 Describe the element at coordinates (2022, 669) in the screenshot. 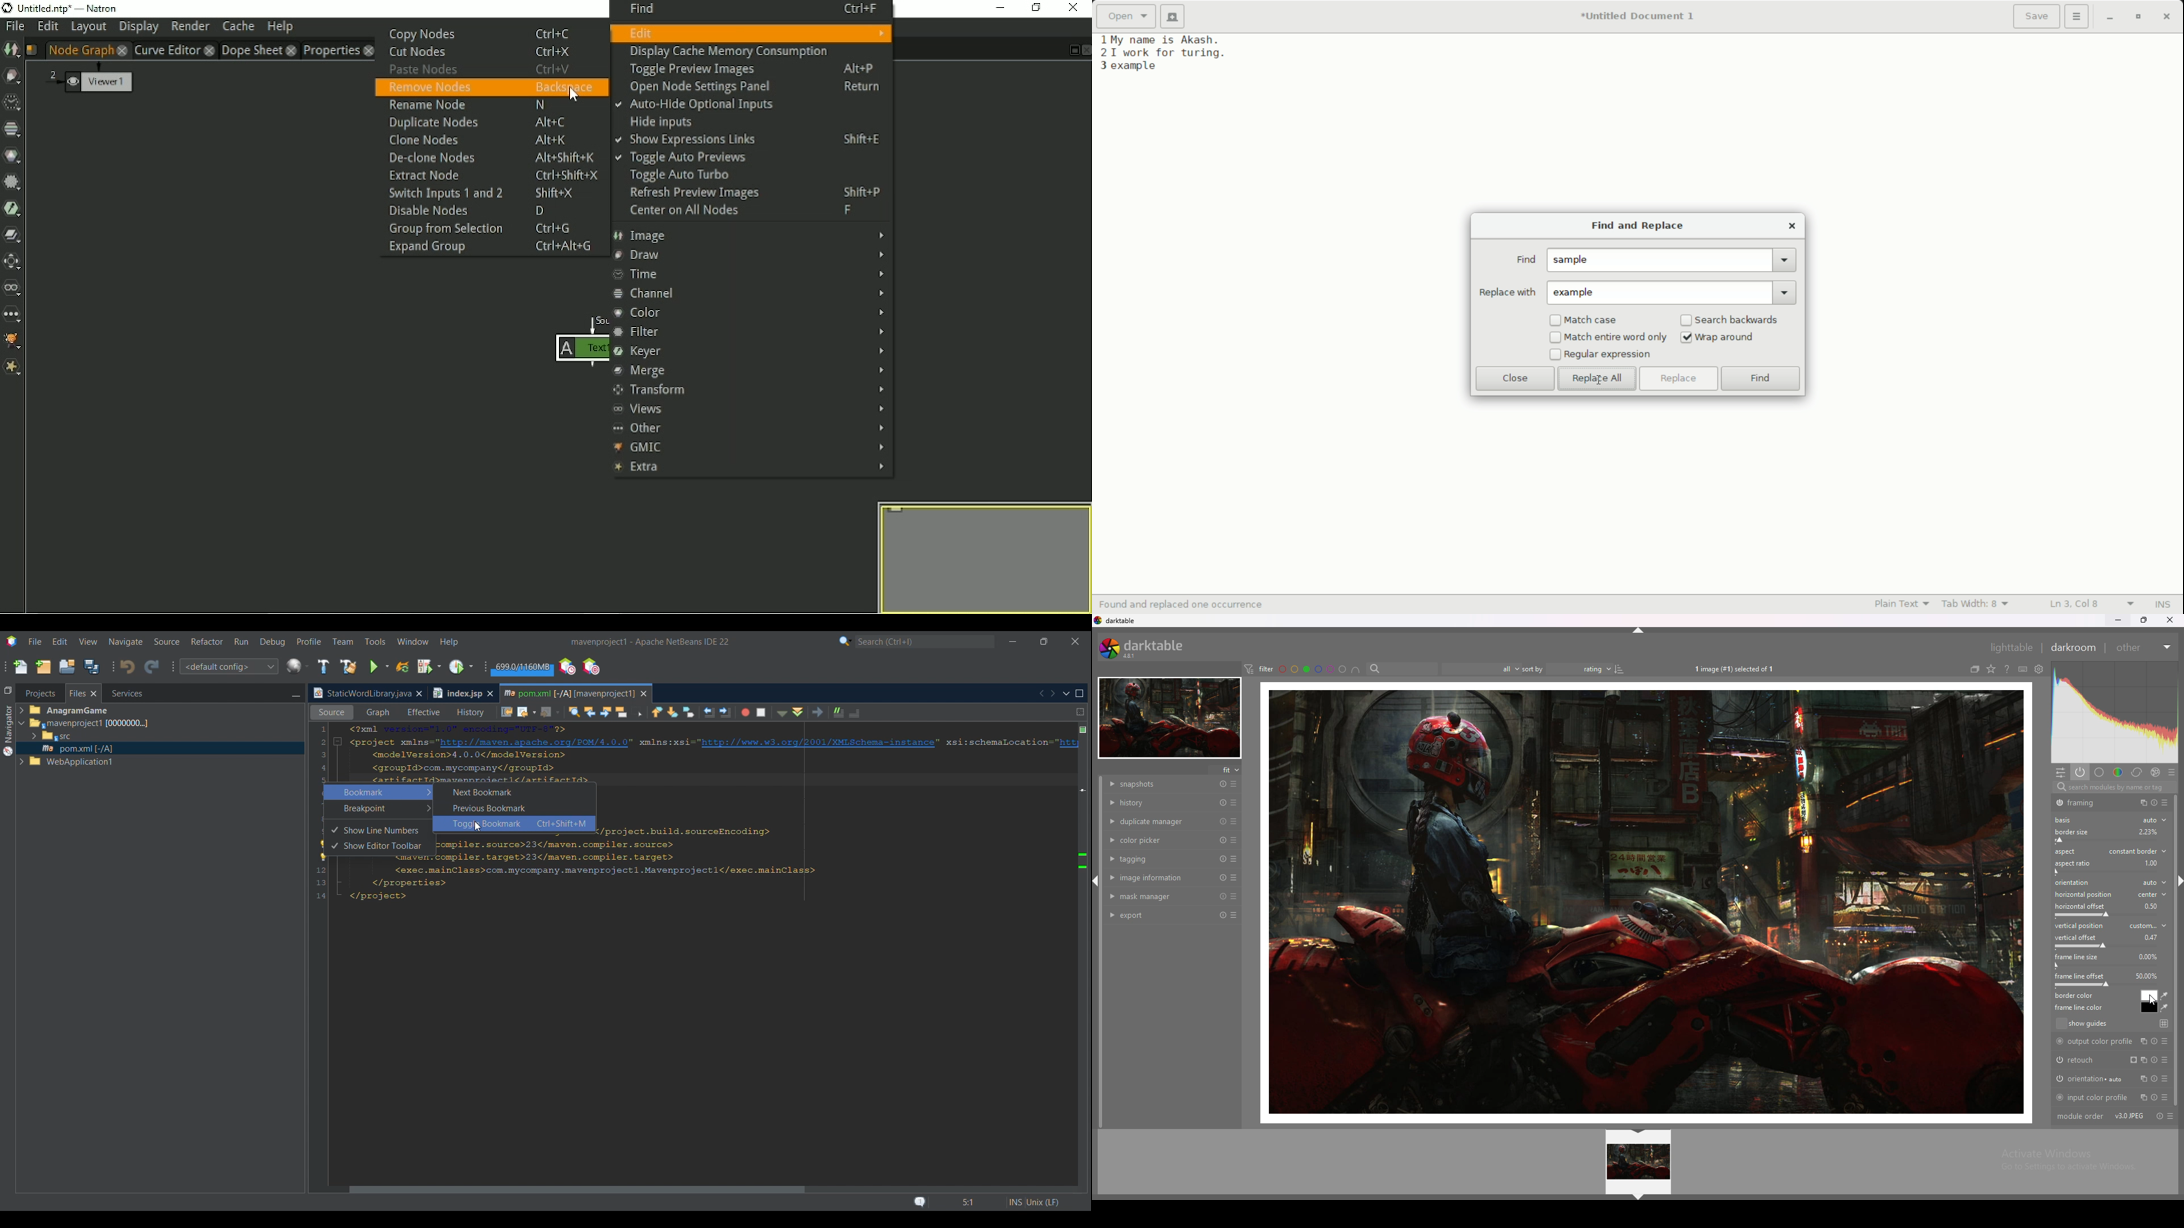

I see `define shortcuts` at that location.